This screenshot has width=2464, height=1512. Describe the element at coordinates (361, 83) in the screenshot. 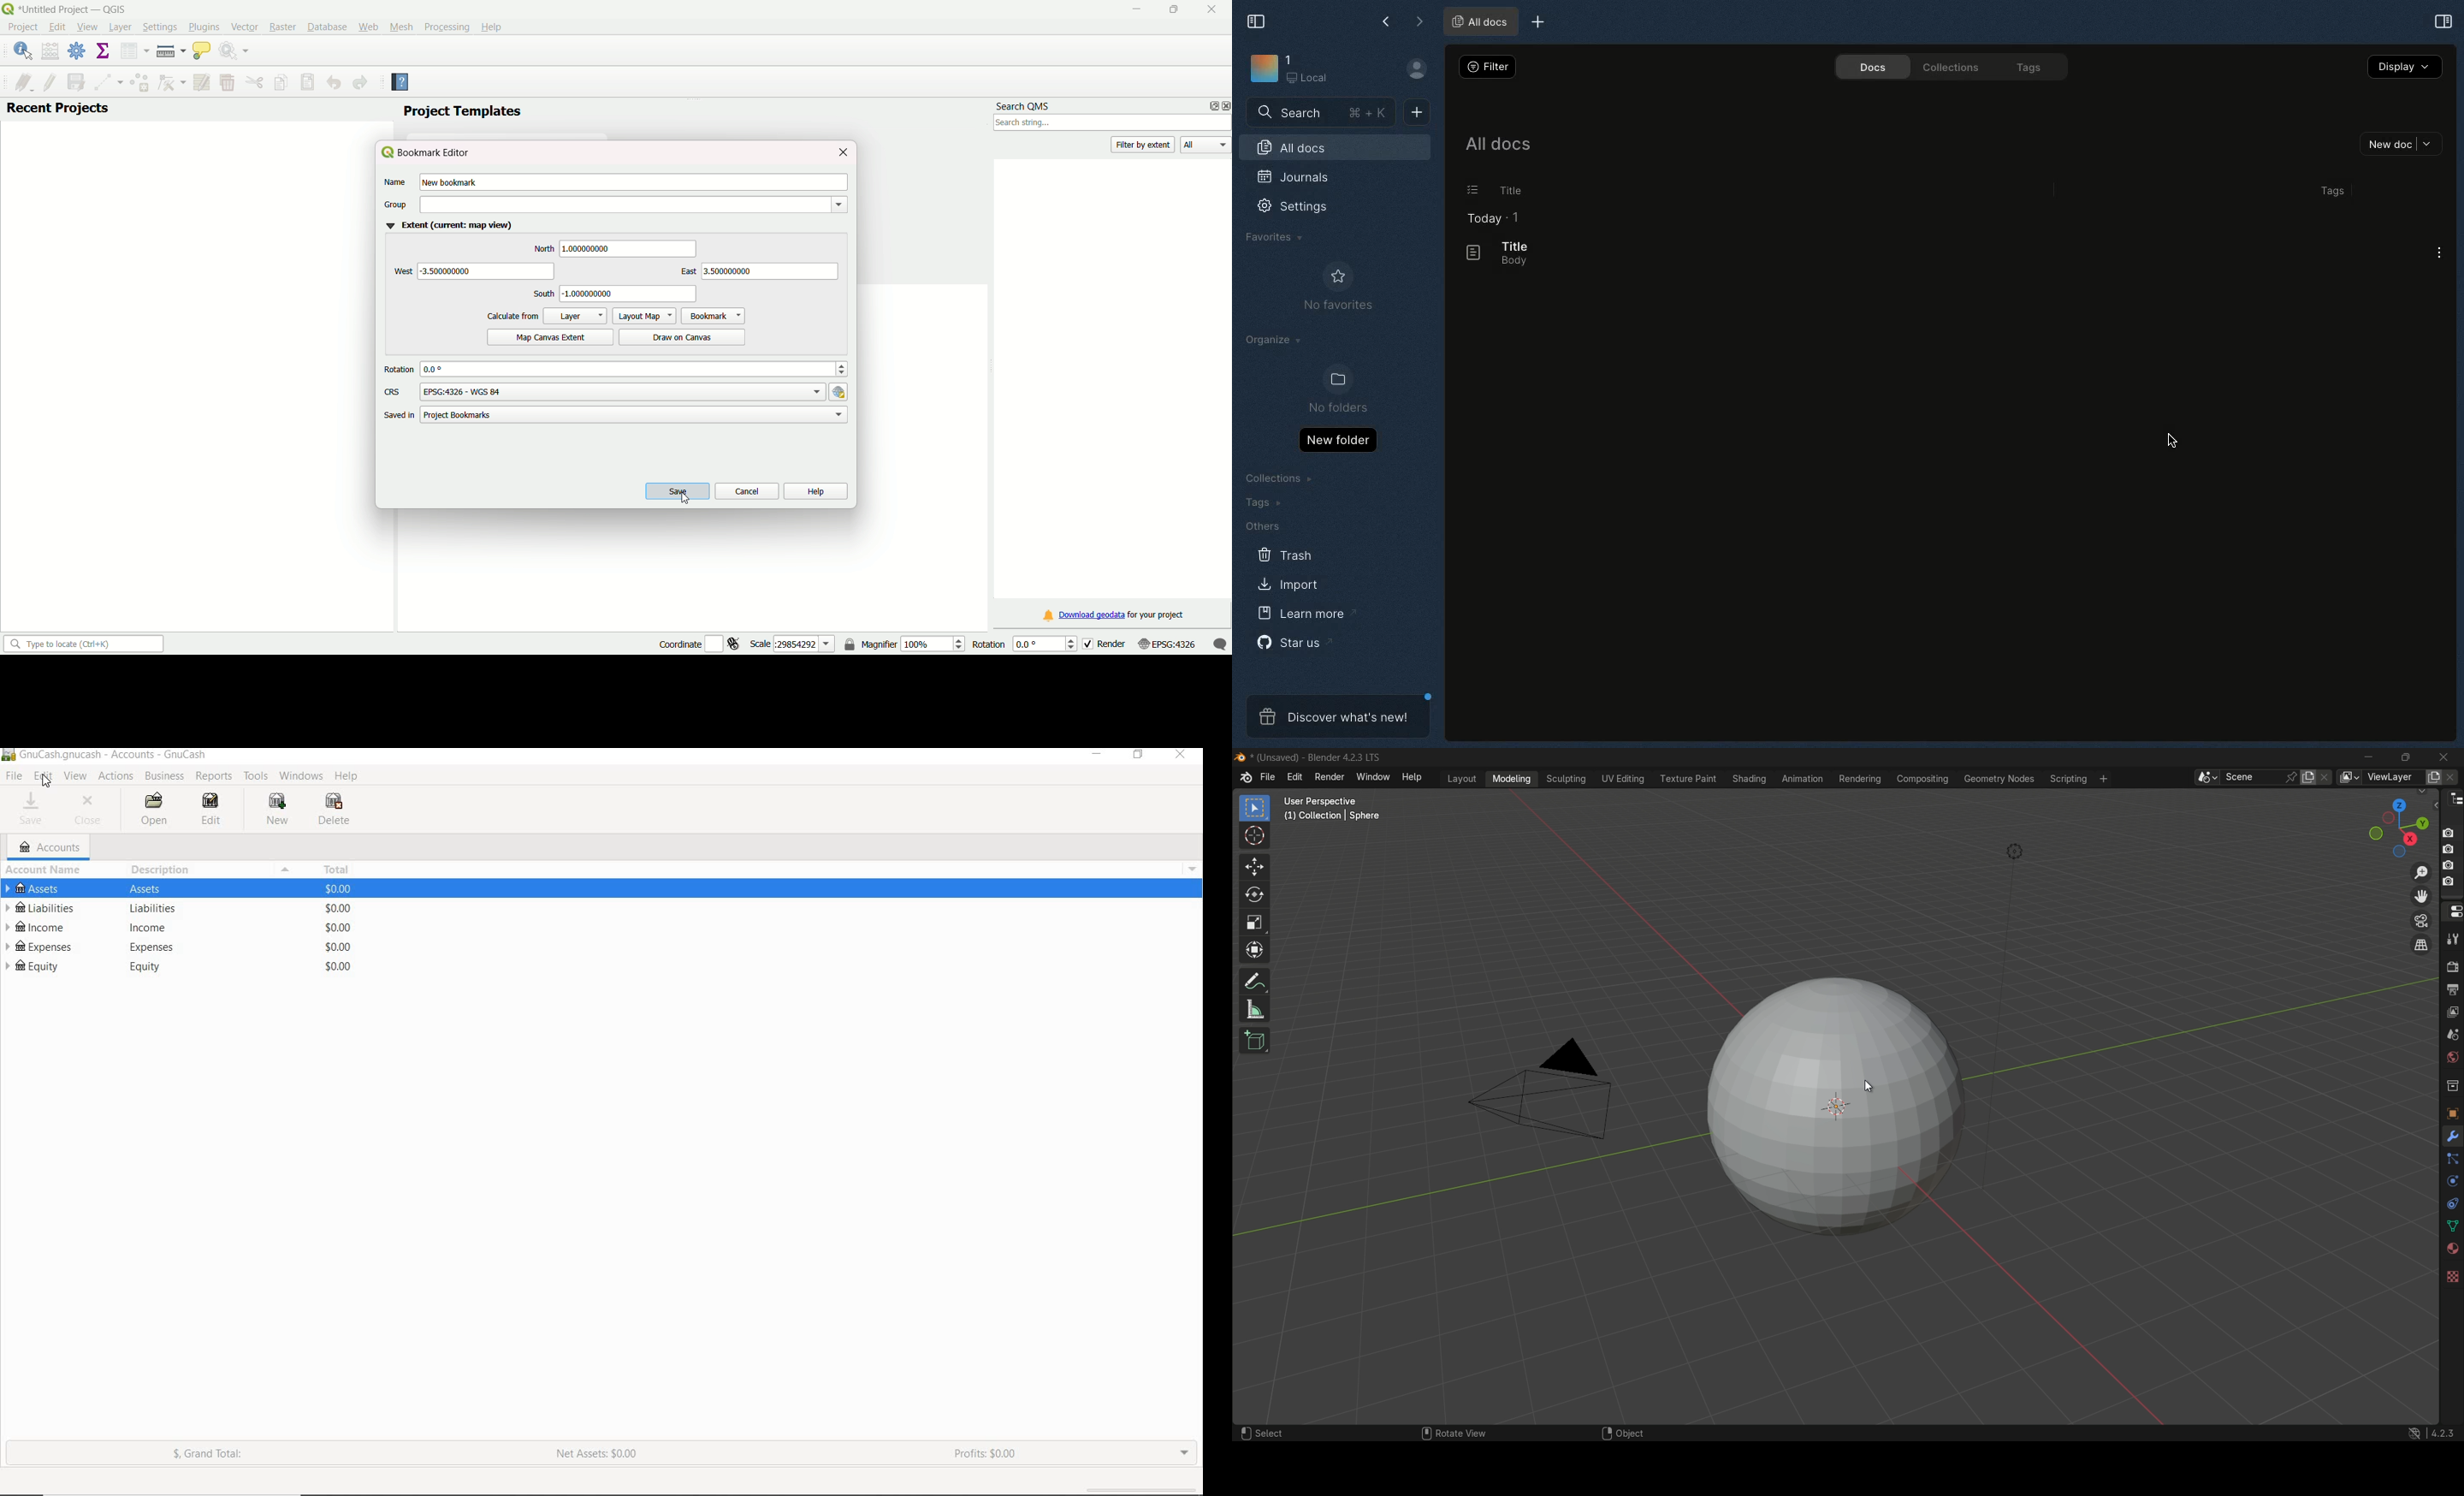

I see `redo` at that location.